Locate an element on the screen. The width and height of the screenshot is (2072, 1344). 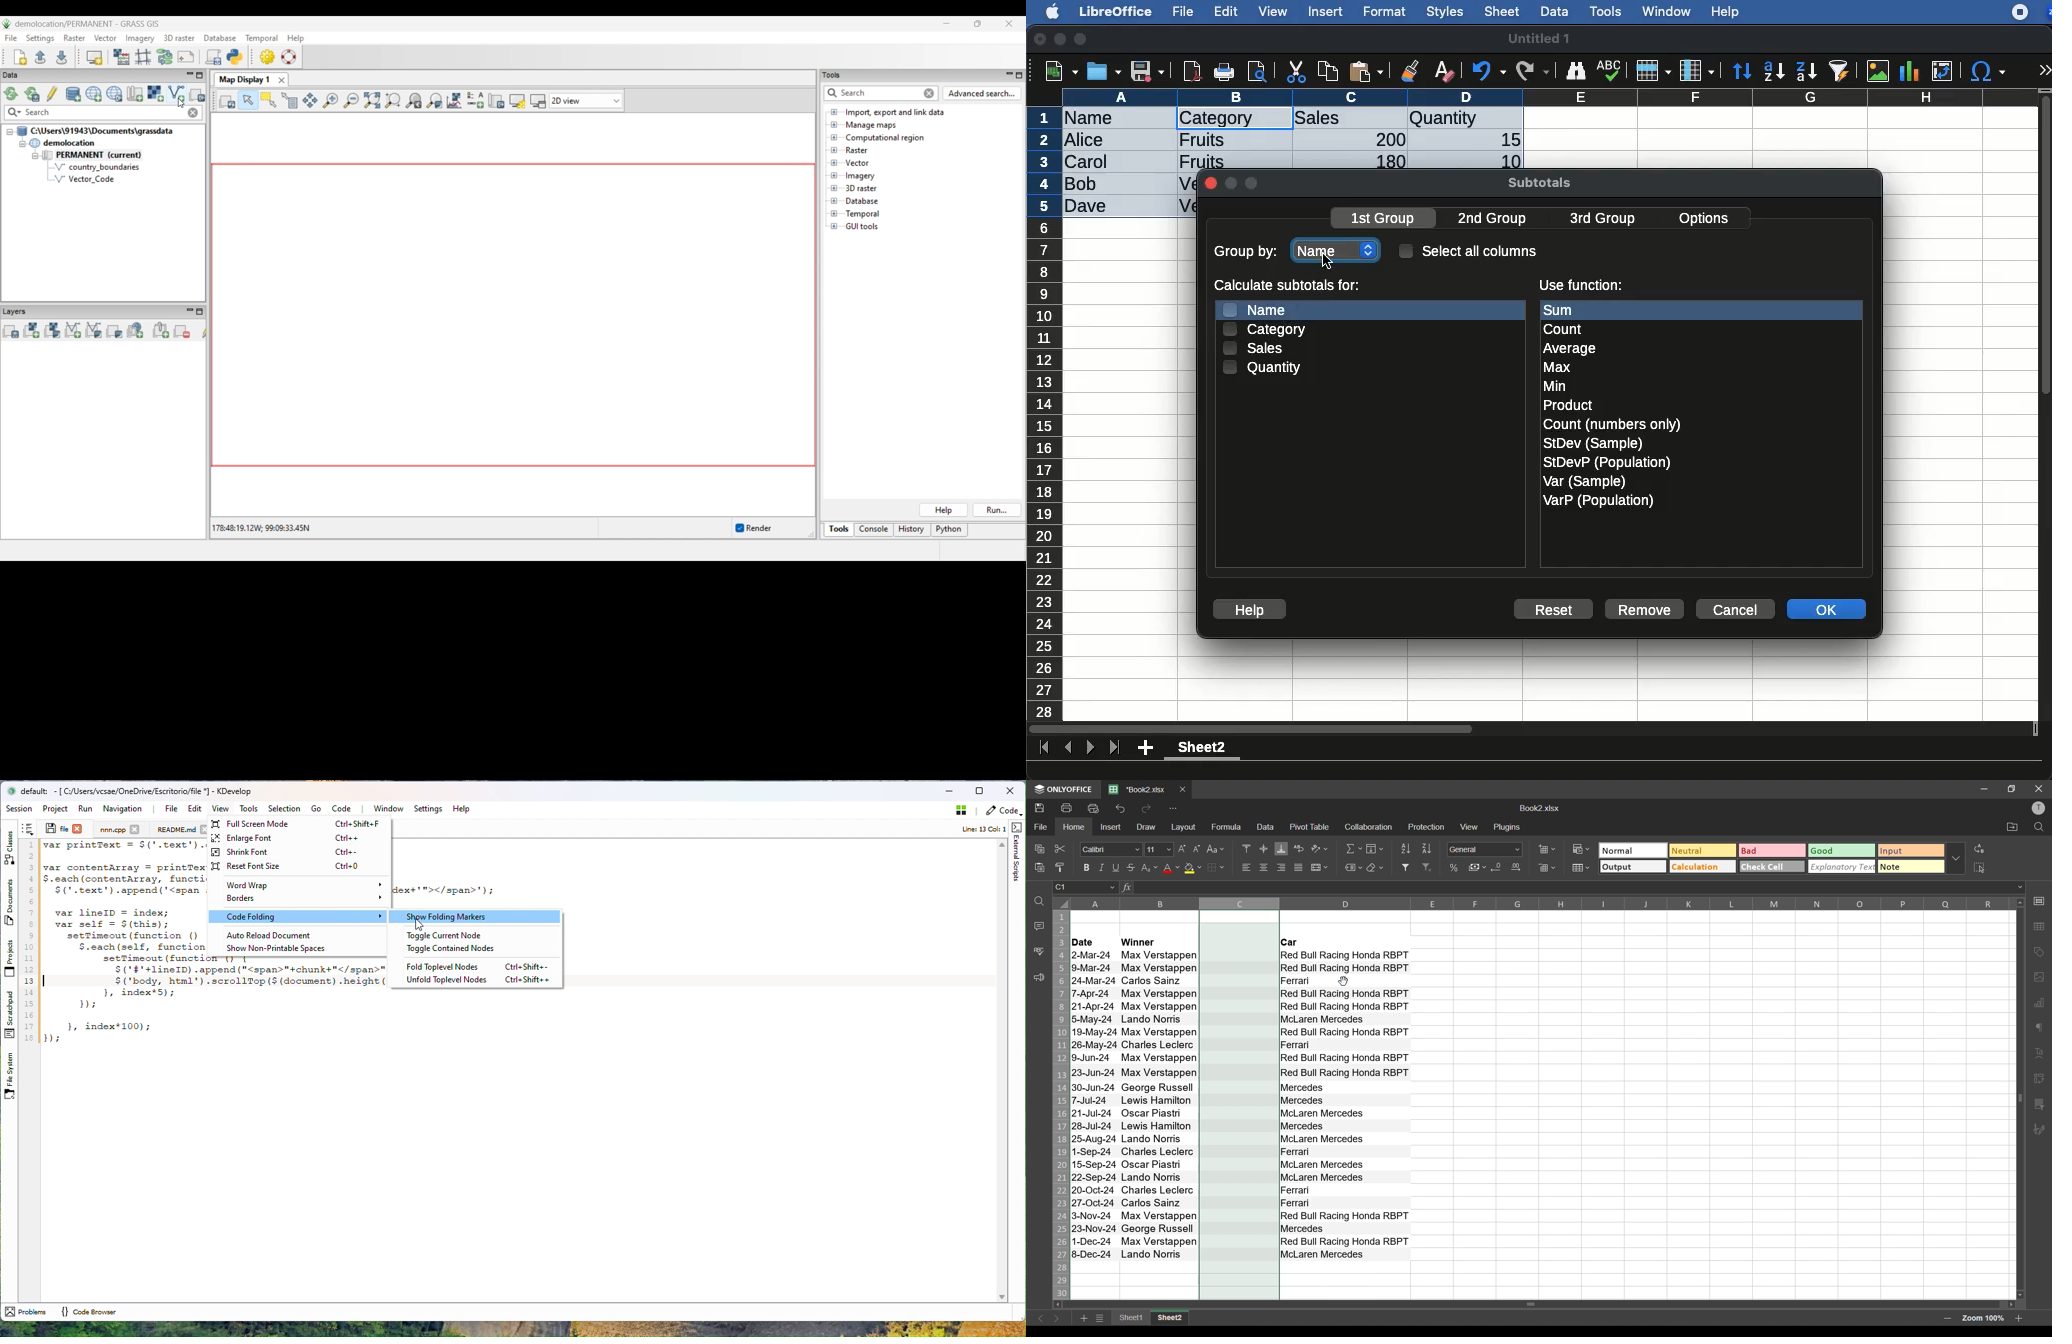
Count is located at coordinates (1566, 329).